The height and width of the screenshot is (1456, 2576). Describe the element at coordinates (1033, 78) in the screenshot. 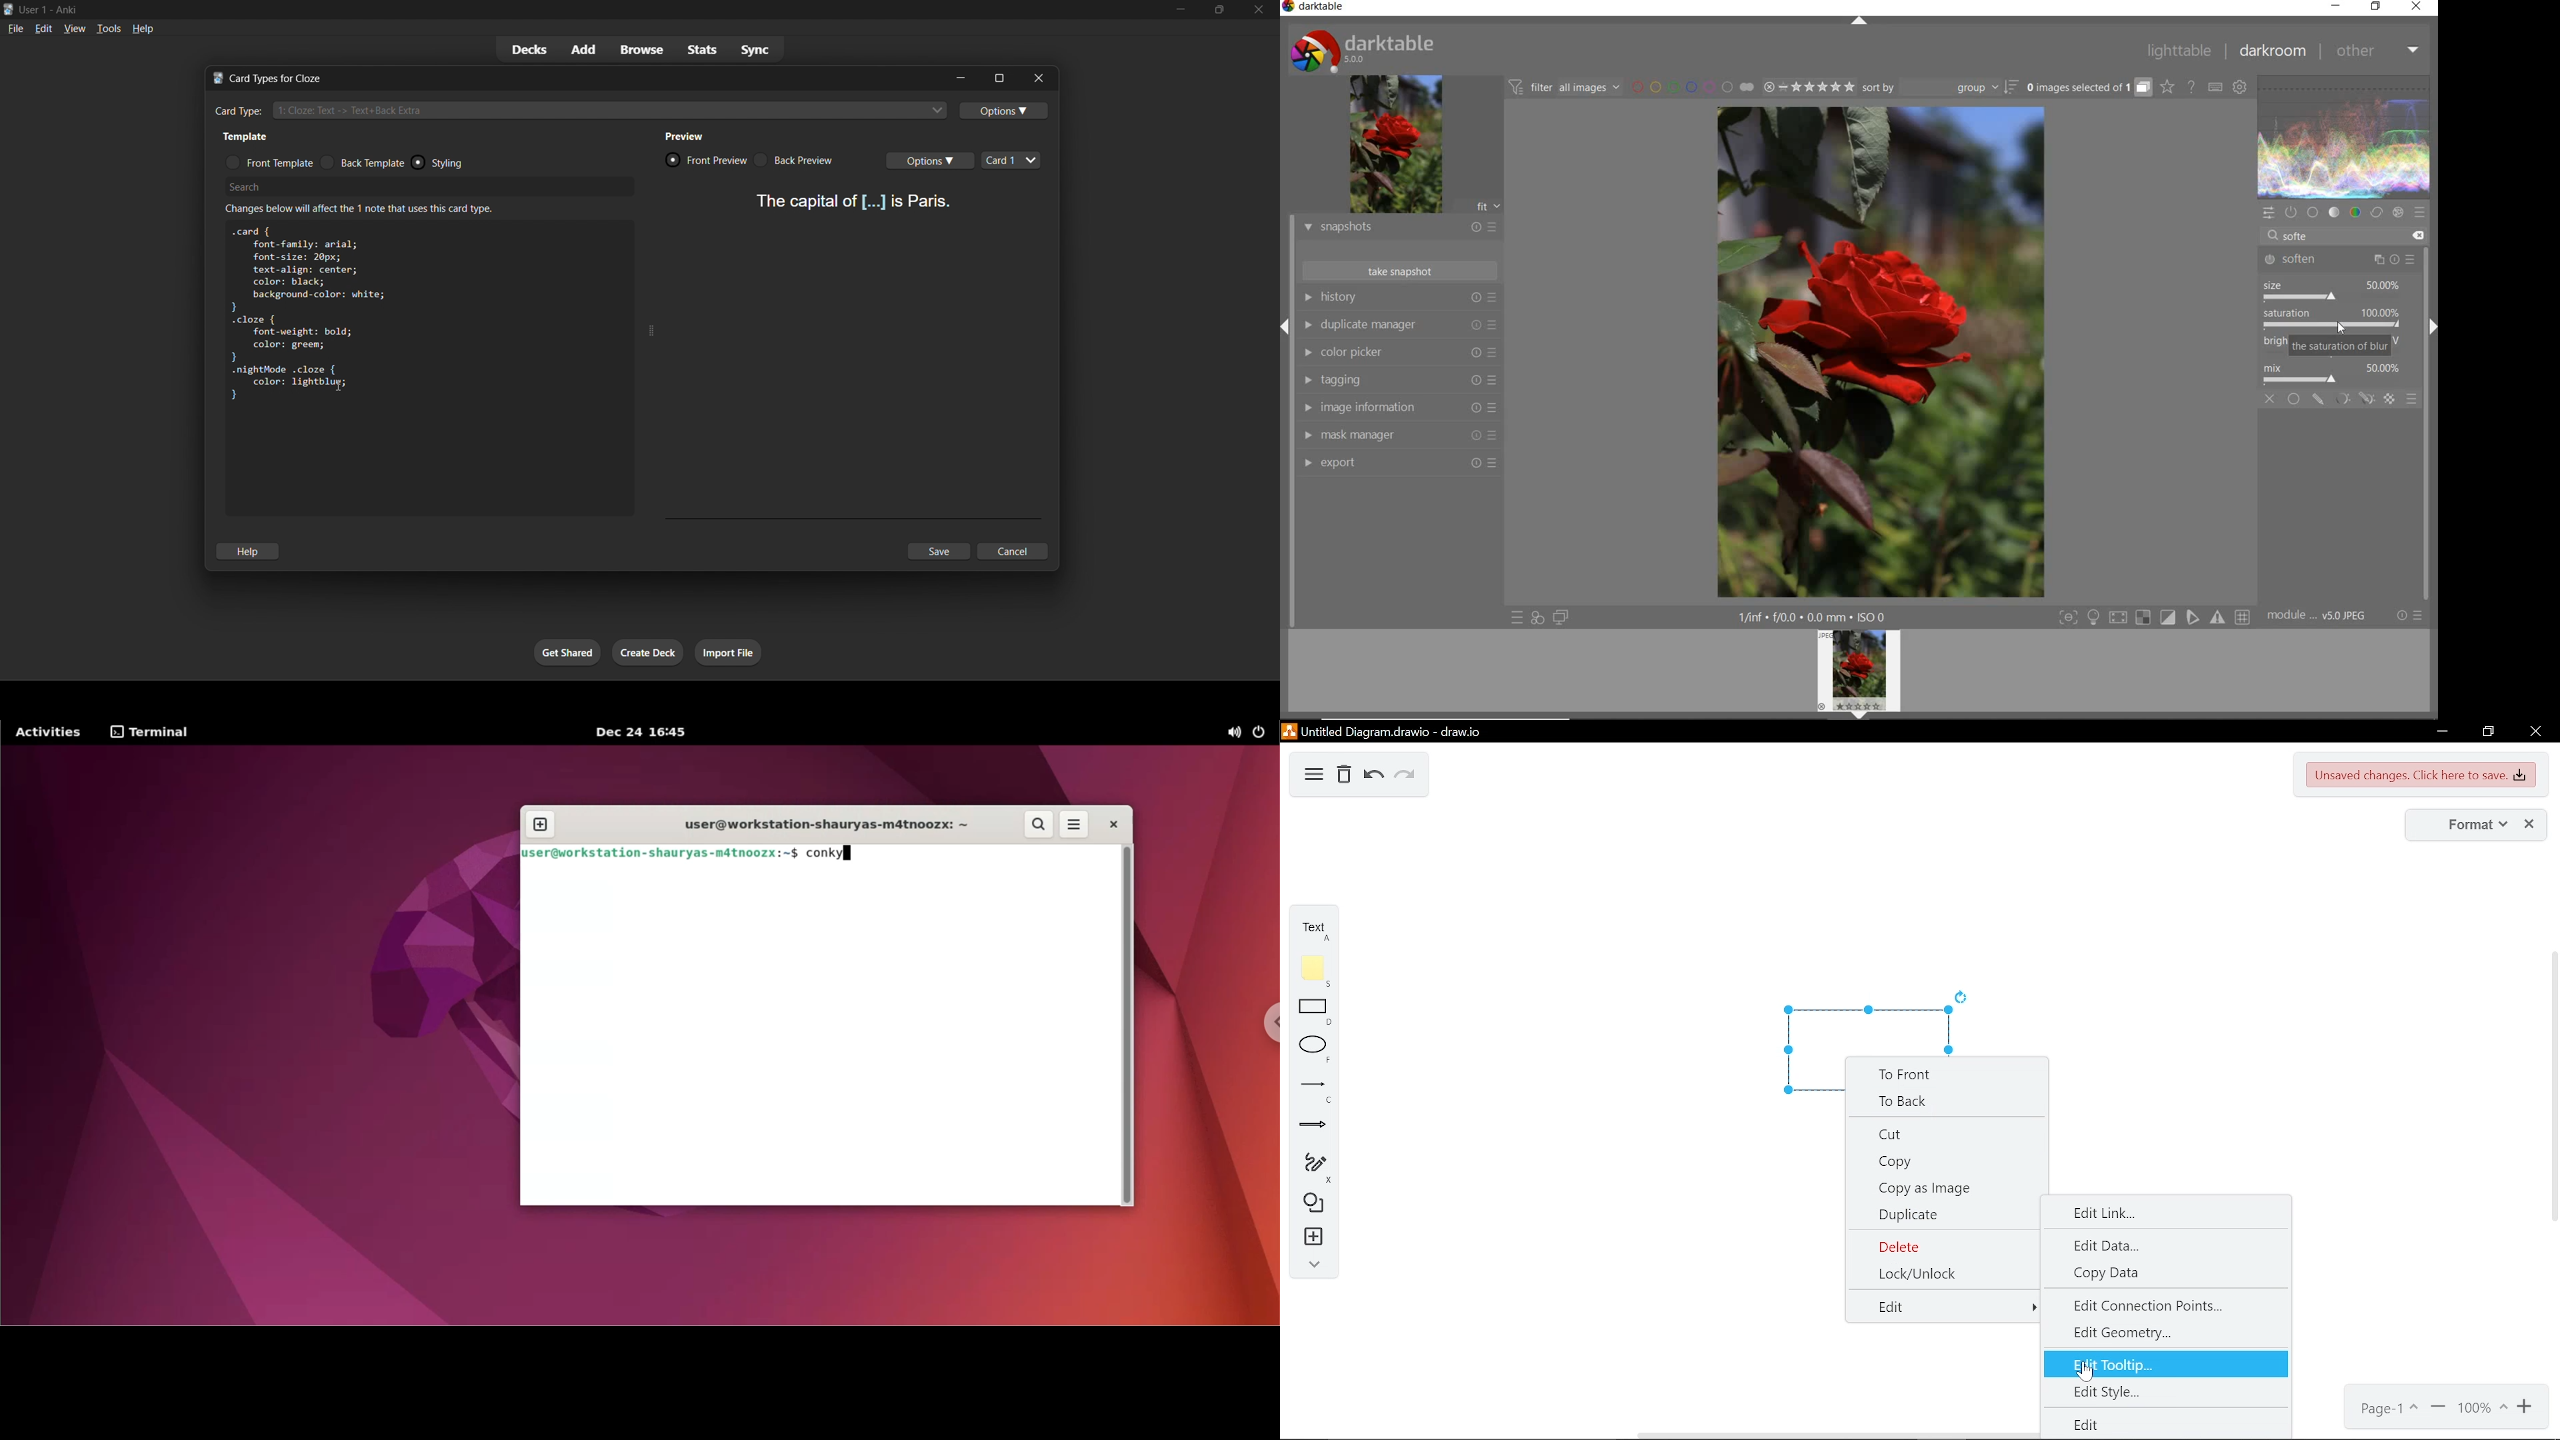

I see `close` at that location.